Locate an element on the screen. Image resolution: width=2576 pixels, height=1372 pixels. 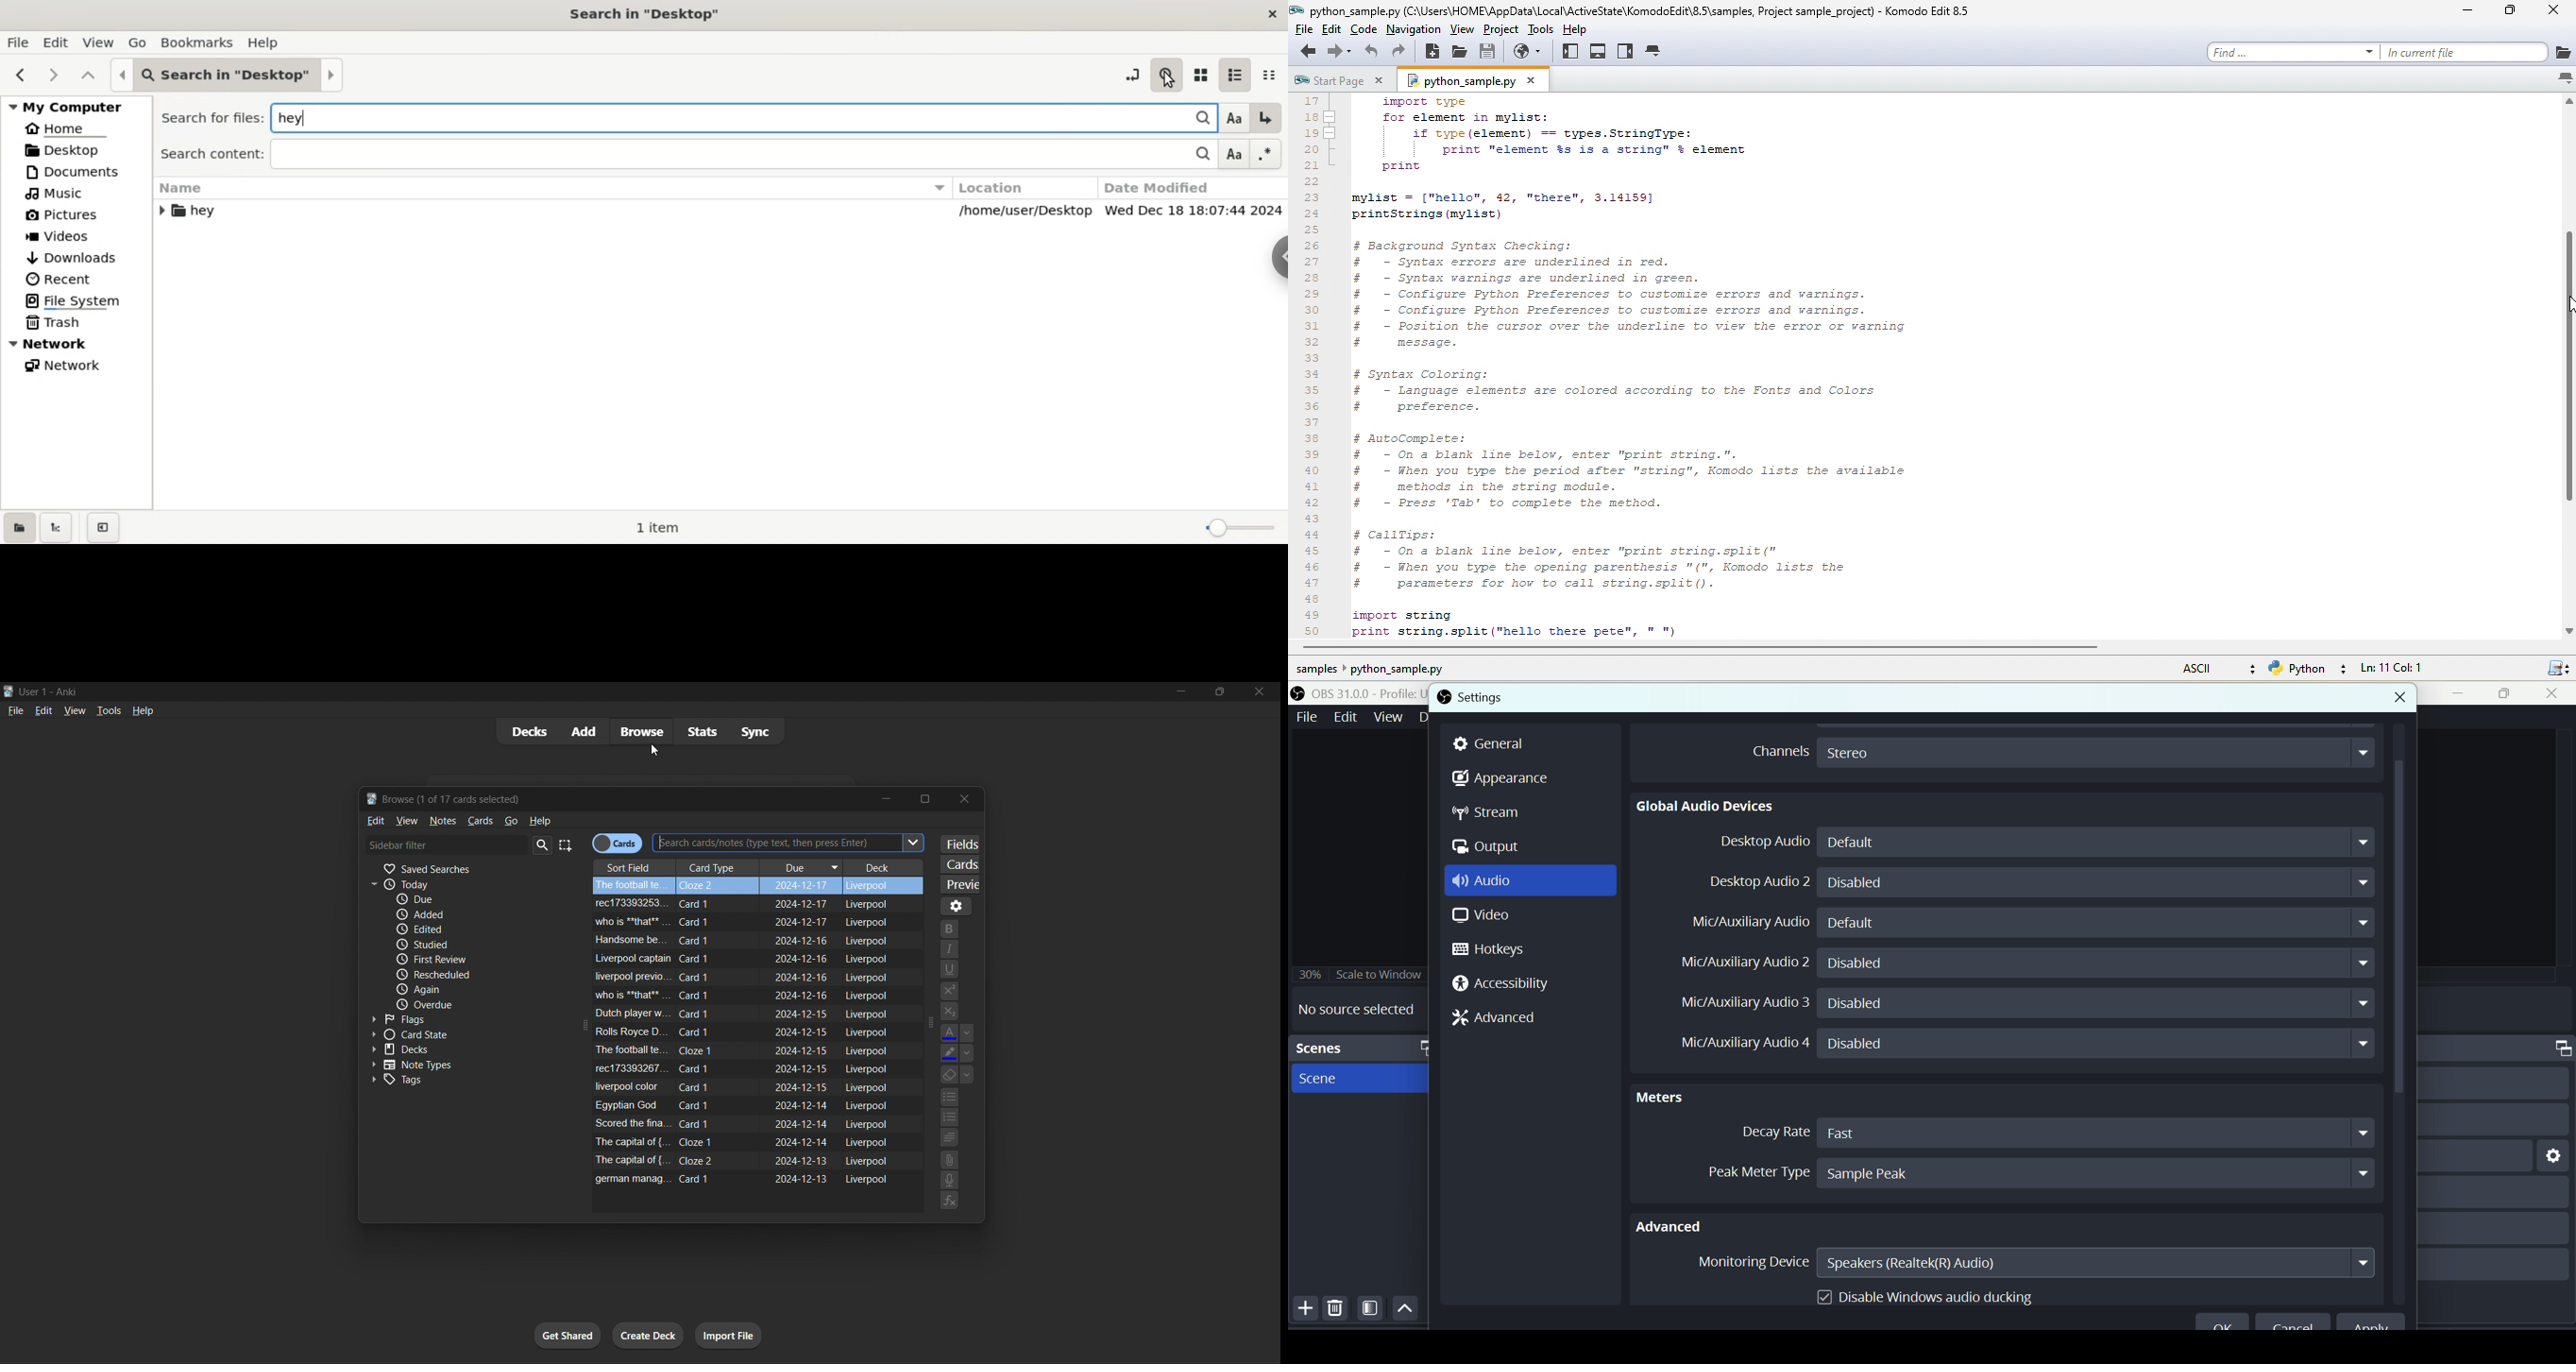
field is located at coordinates (630, 1030).